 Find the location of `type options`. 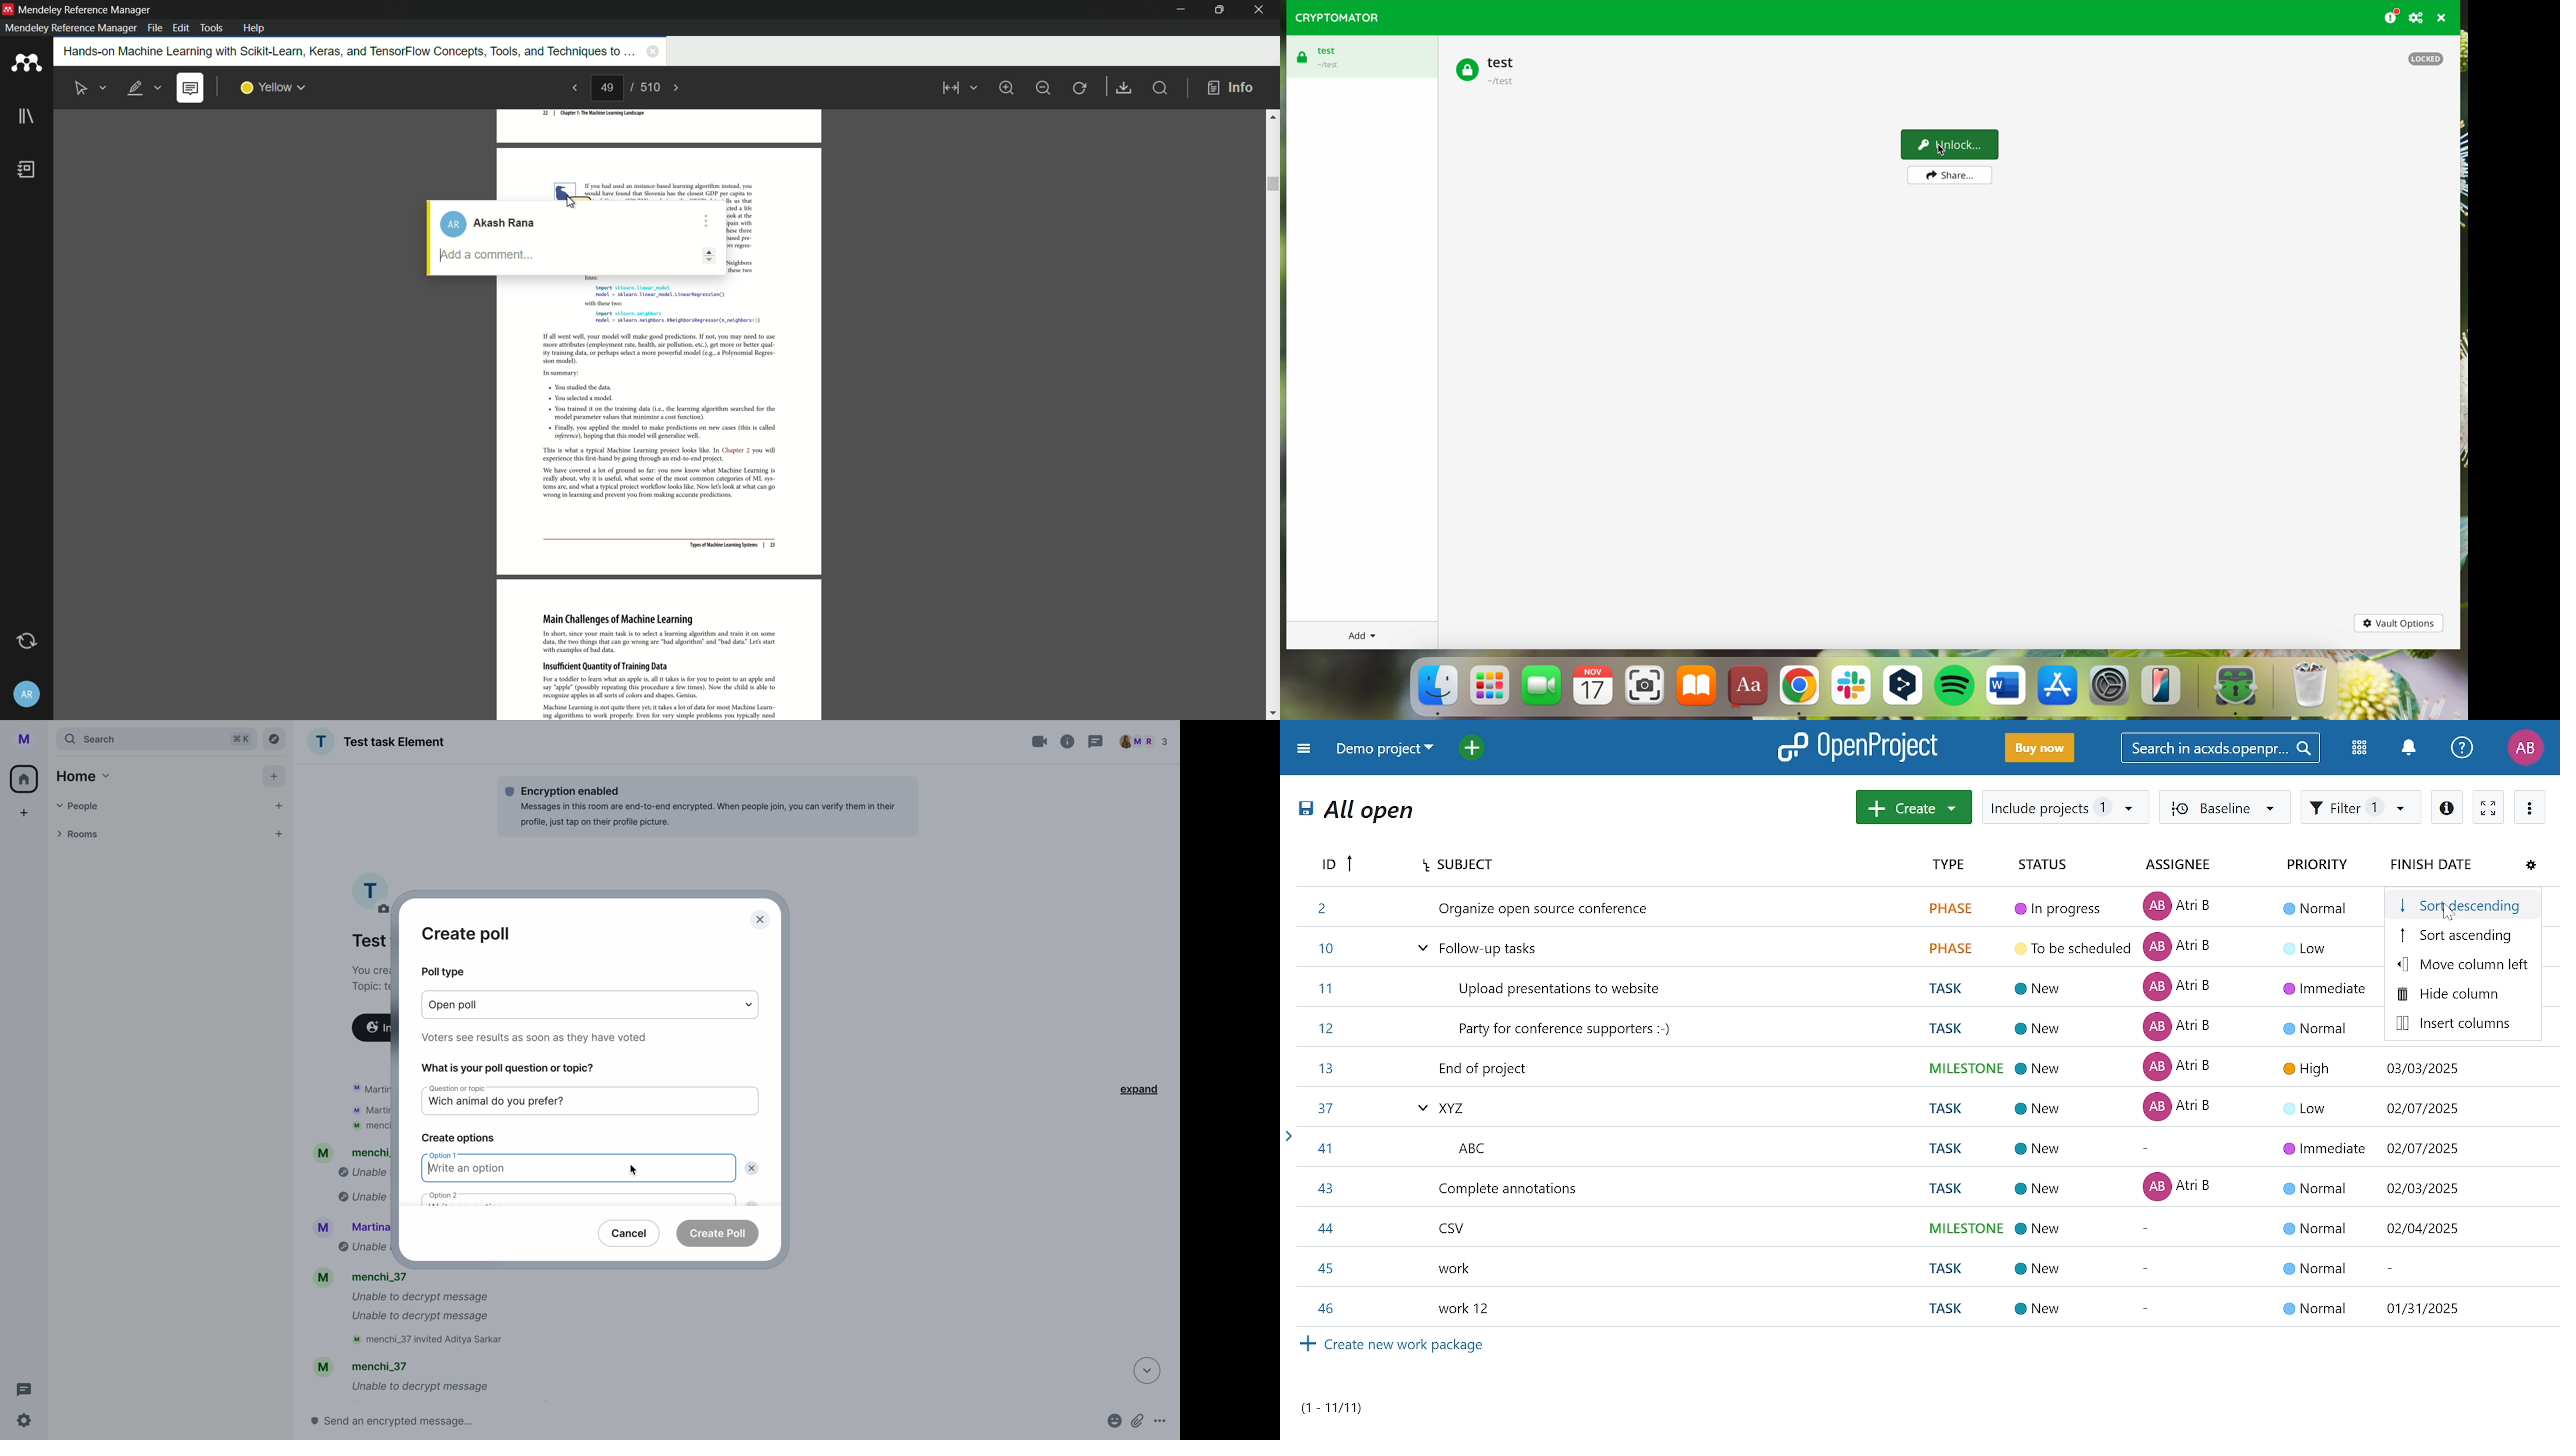

type options is located at coordinates (592, 1005).